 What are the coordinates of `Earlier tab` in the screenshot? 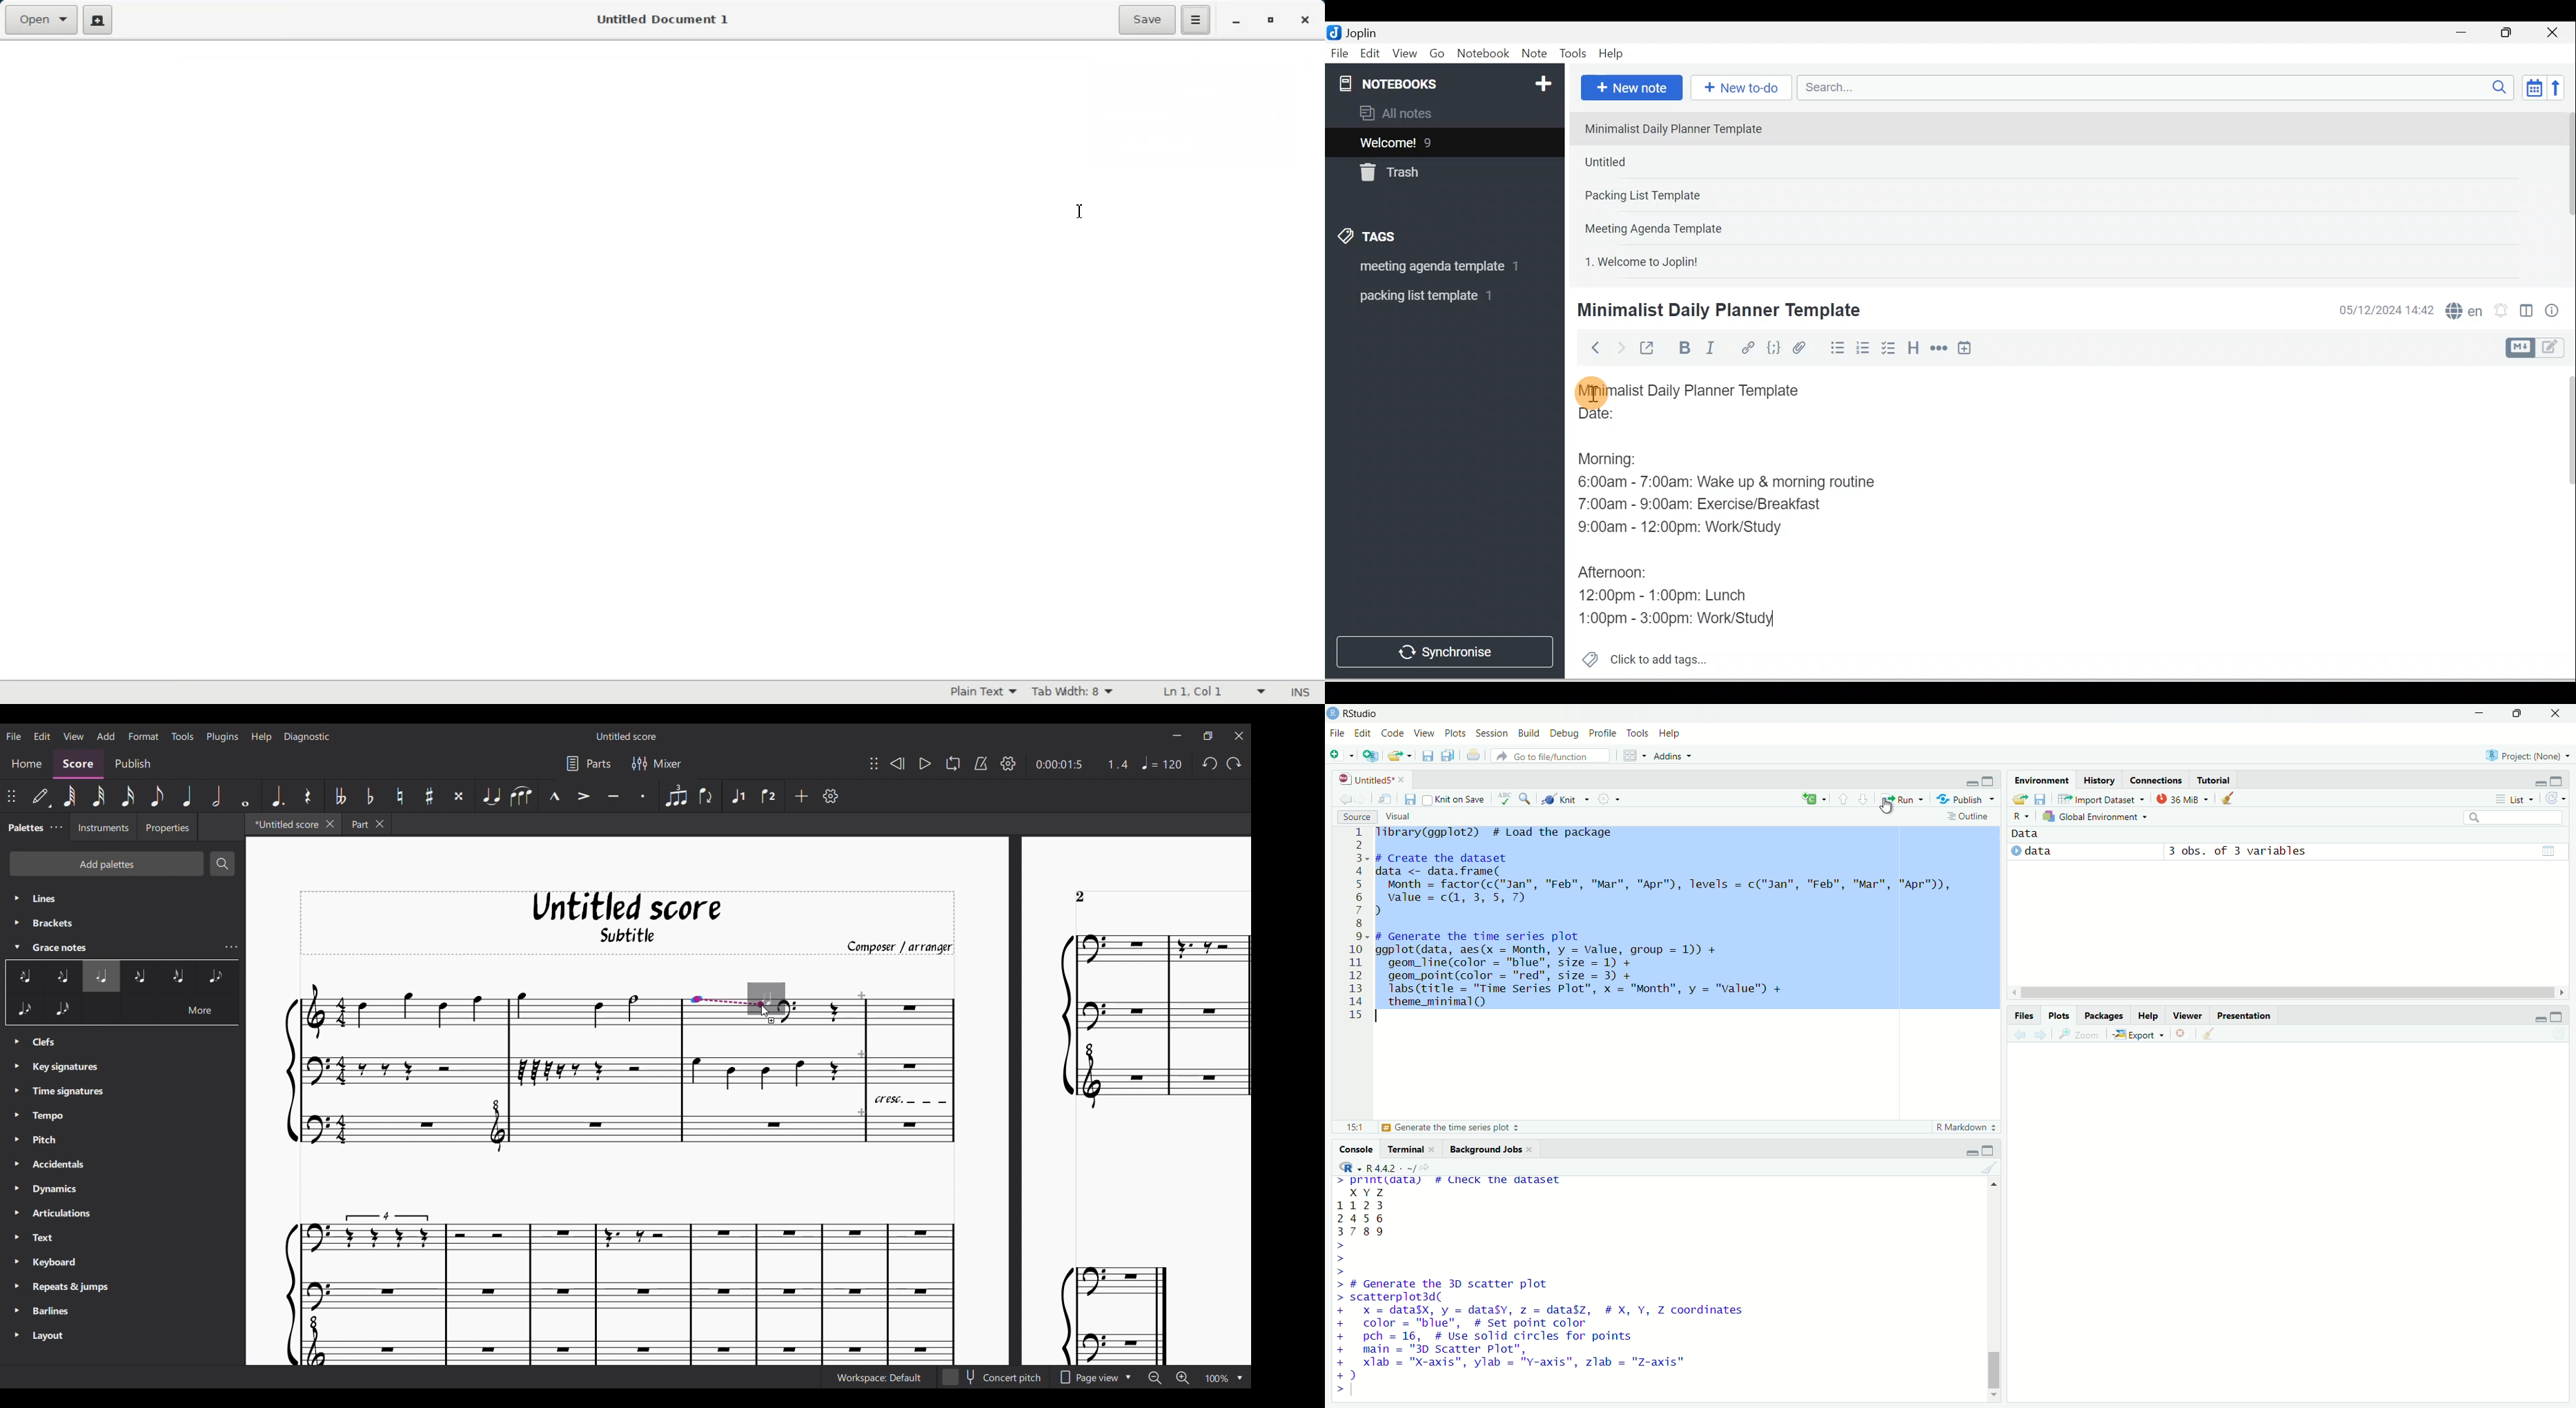 It's located at (367, 823).